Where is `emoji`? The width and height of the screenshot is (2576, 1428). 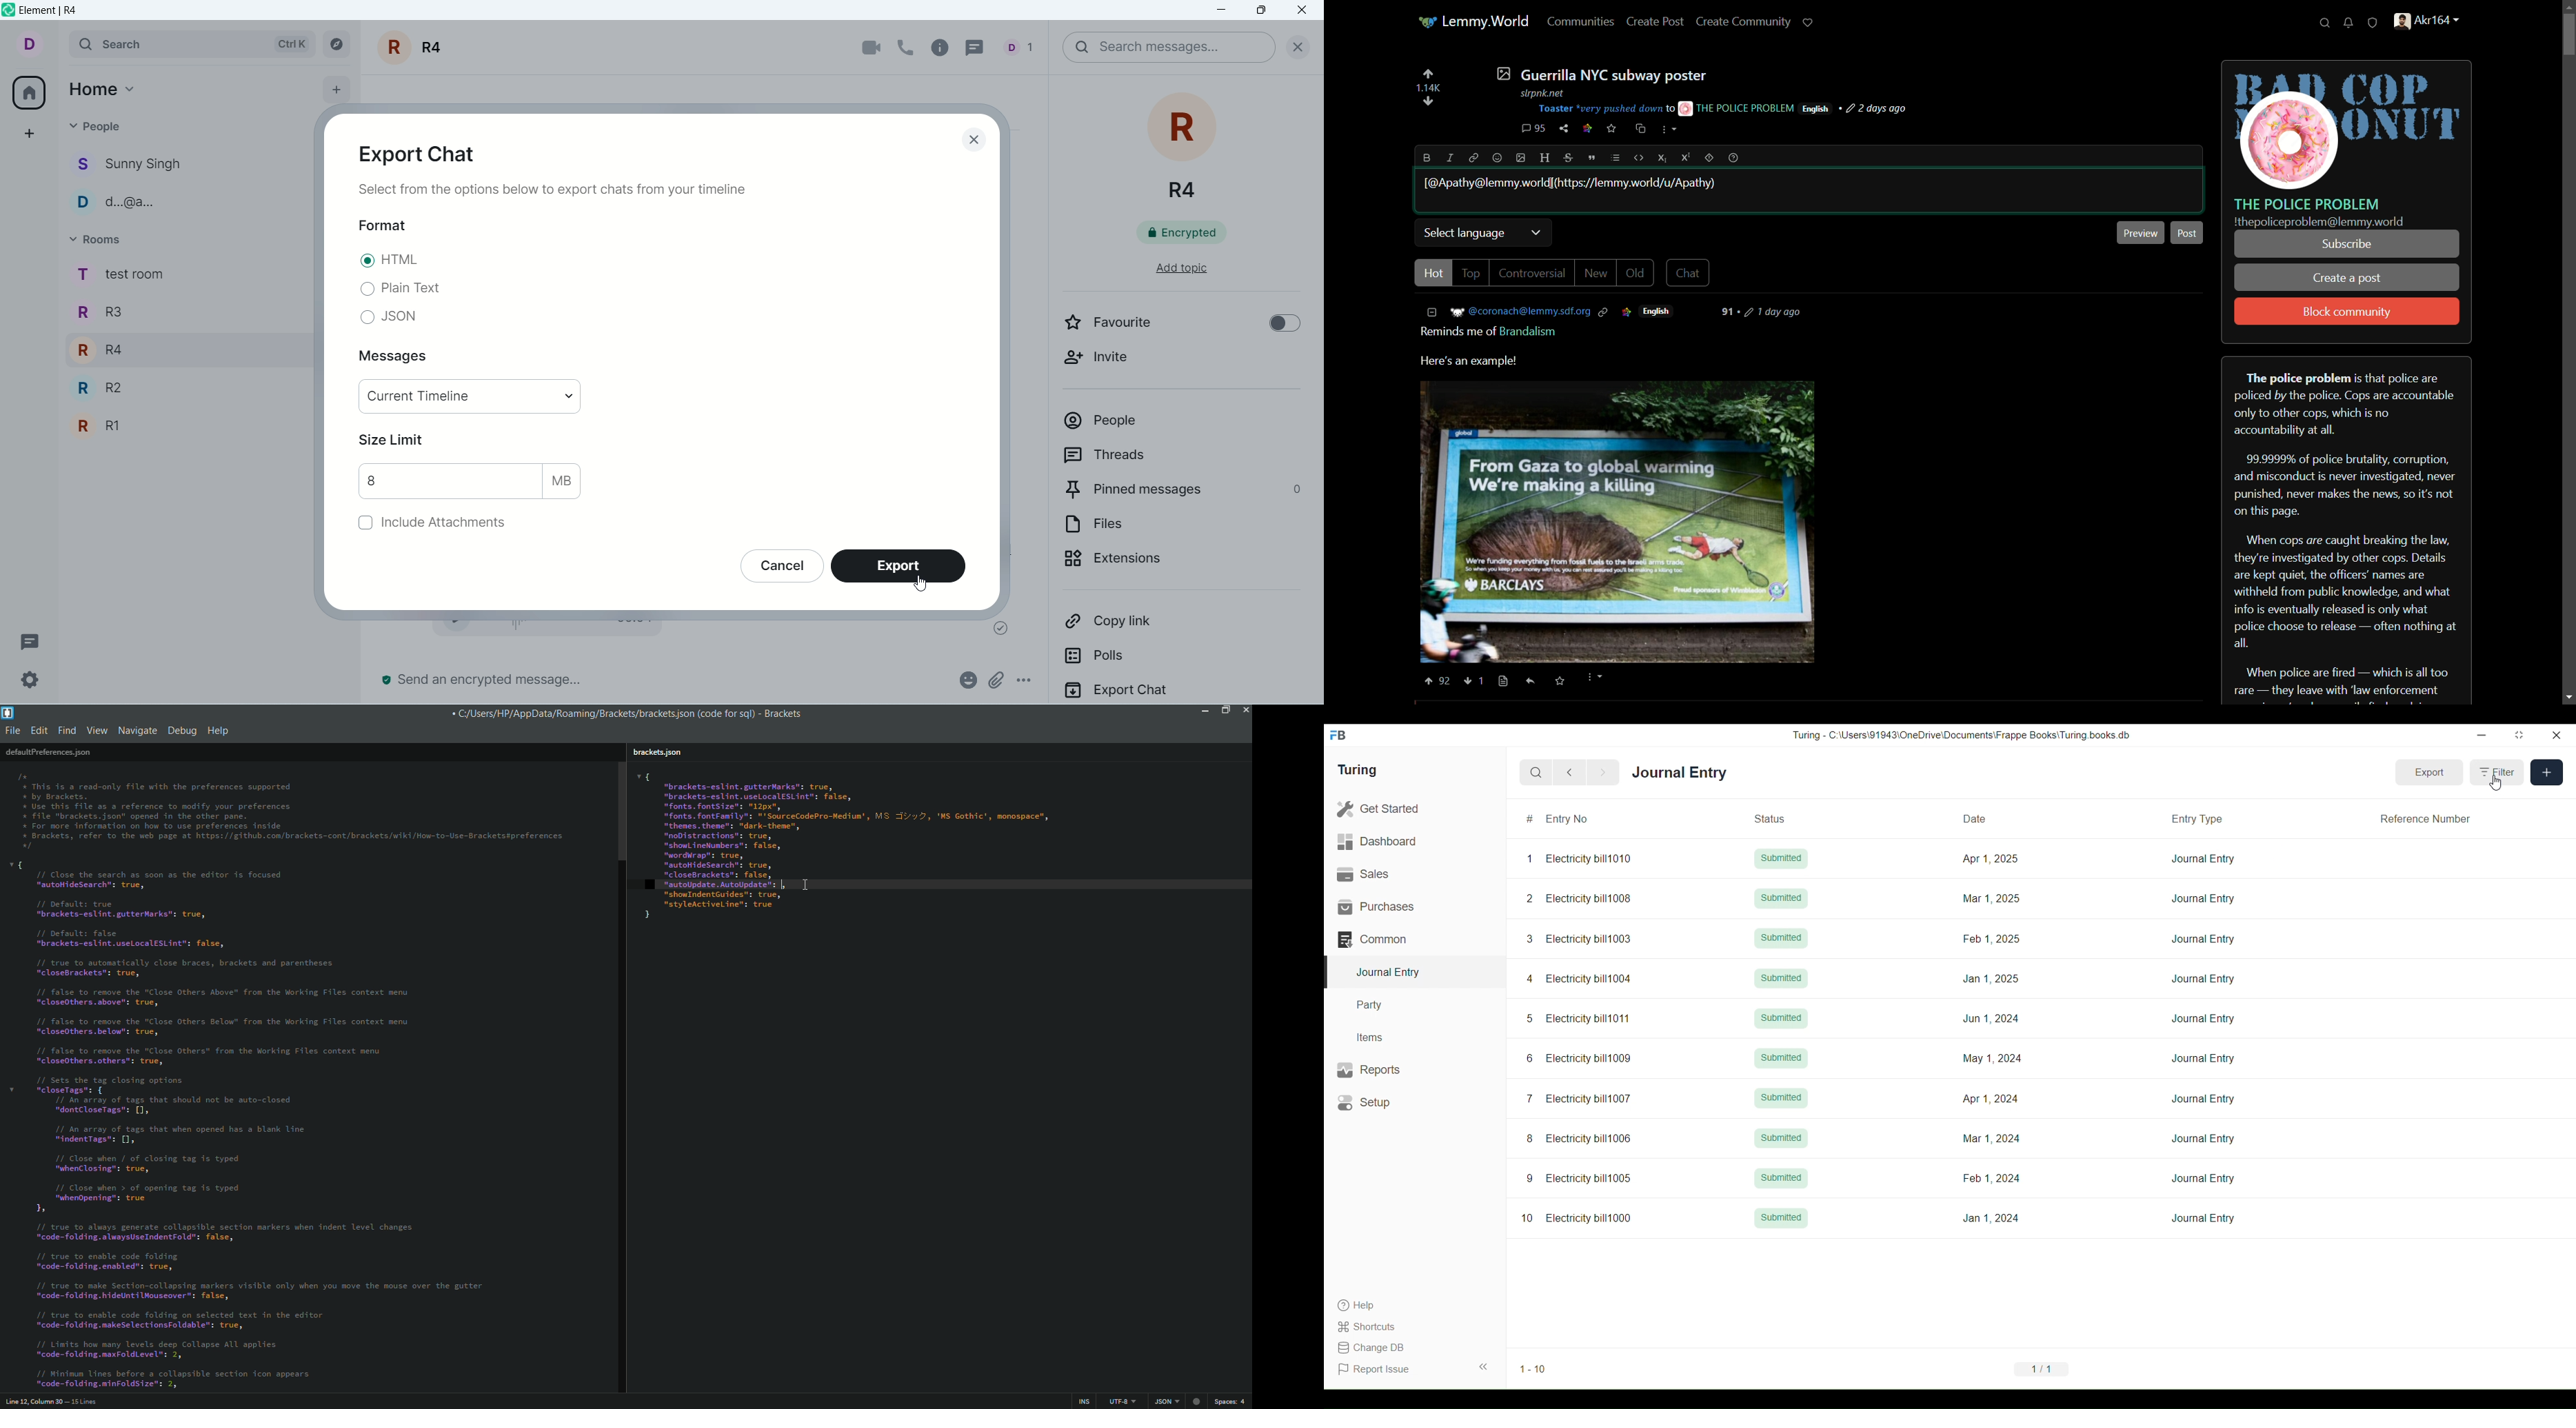 emoji is located at coordinates (966, 678).